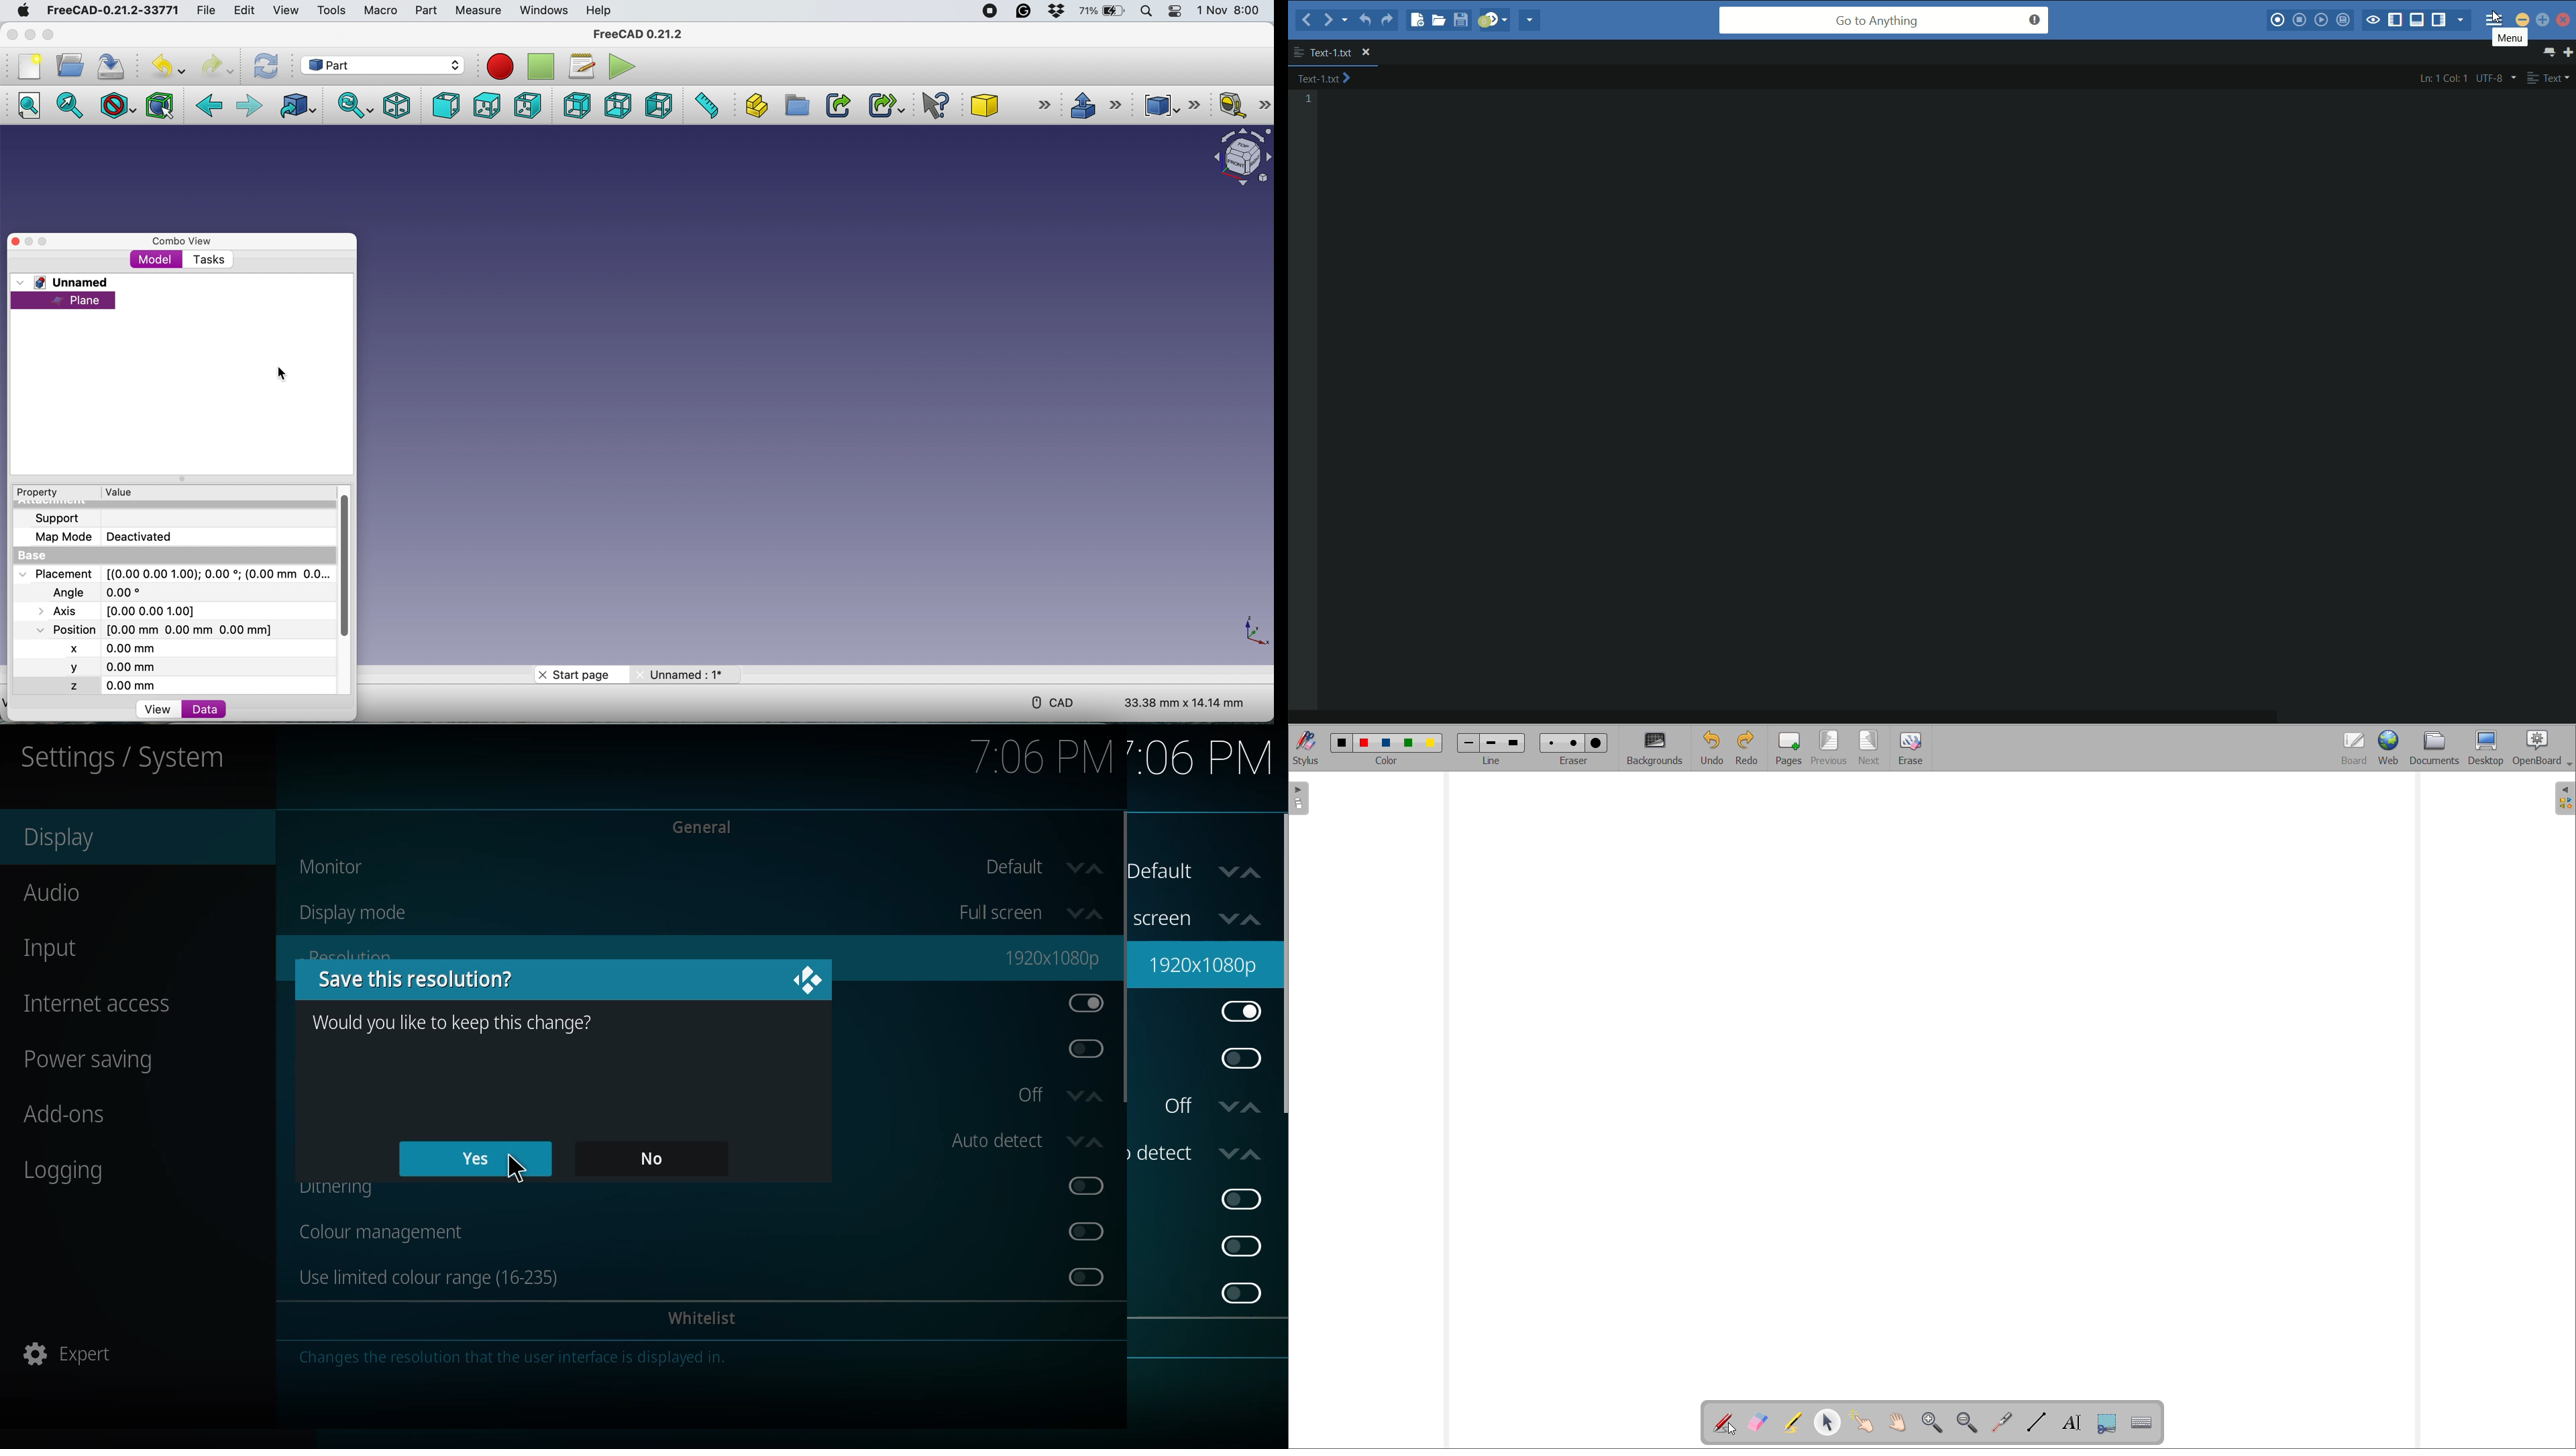 The height and width of the screenshot is (1456, 2576). Describe the element at coordinates (1043, 867) in the screenshot. I see `default` at that location.